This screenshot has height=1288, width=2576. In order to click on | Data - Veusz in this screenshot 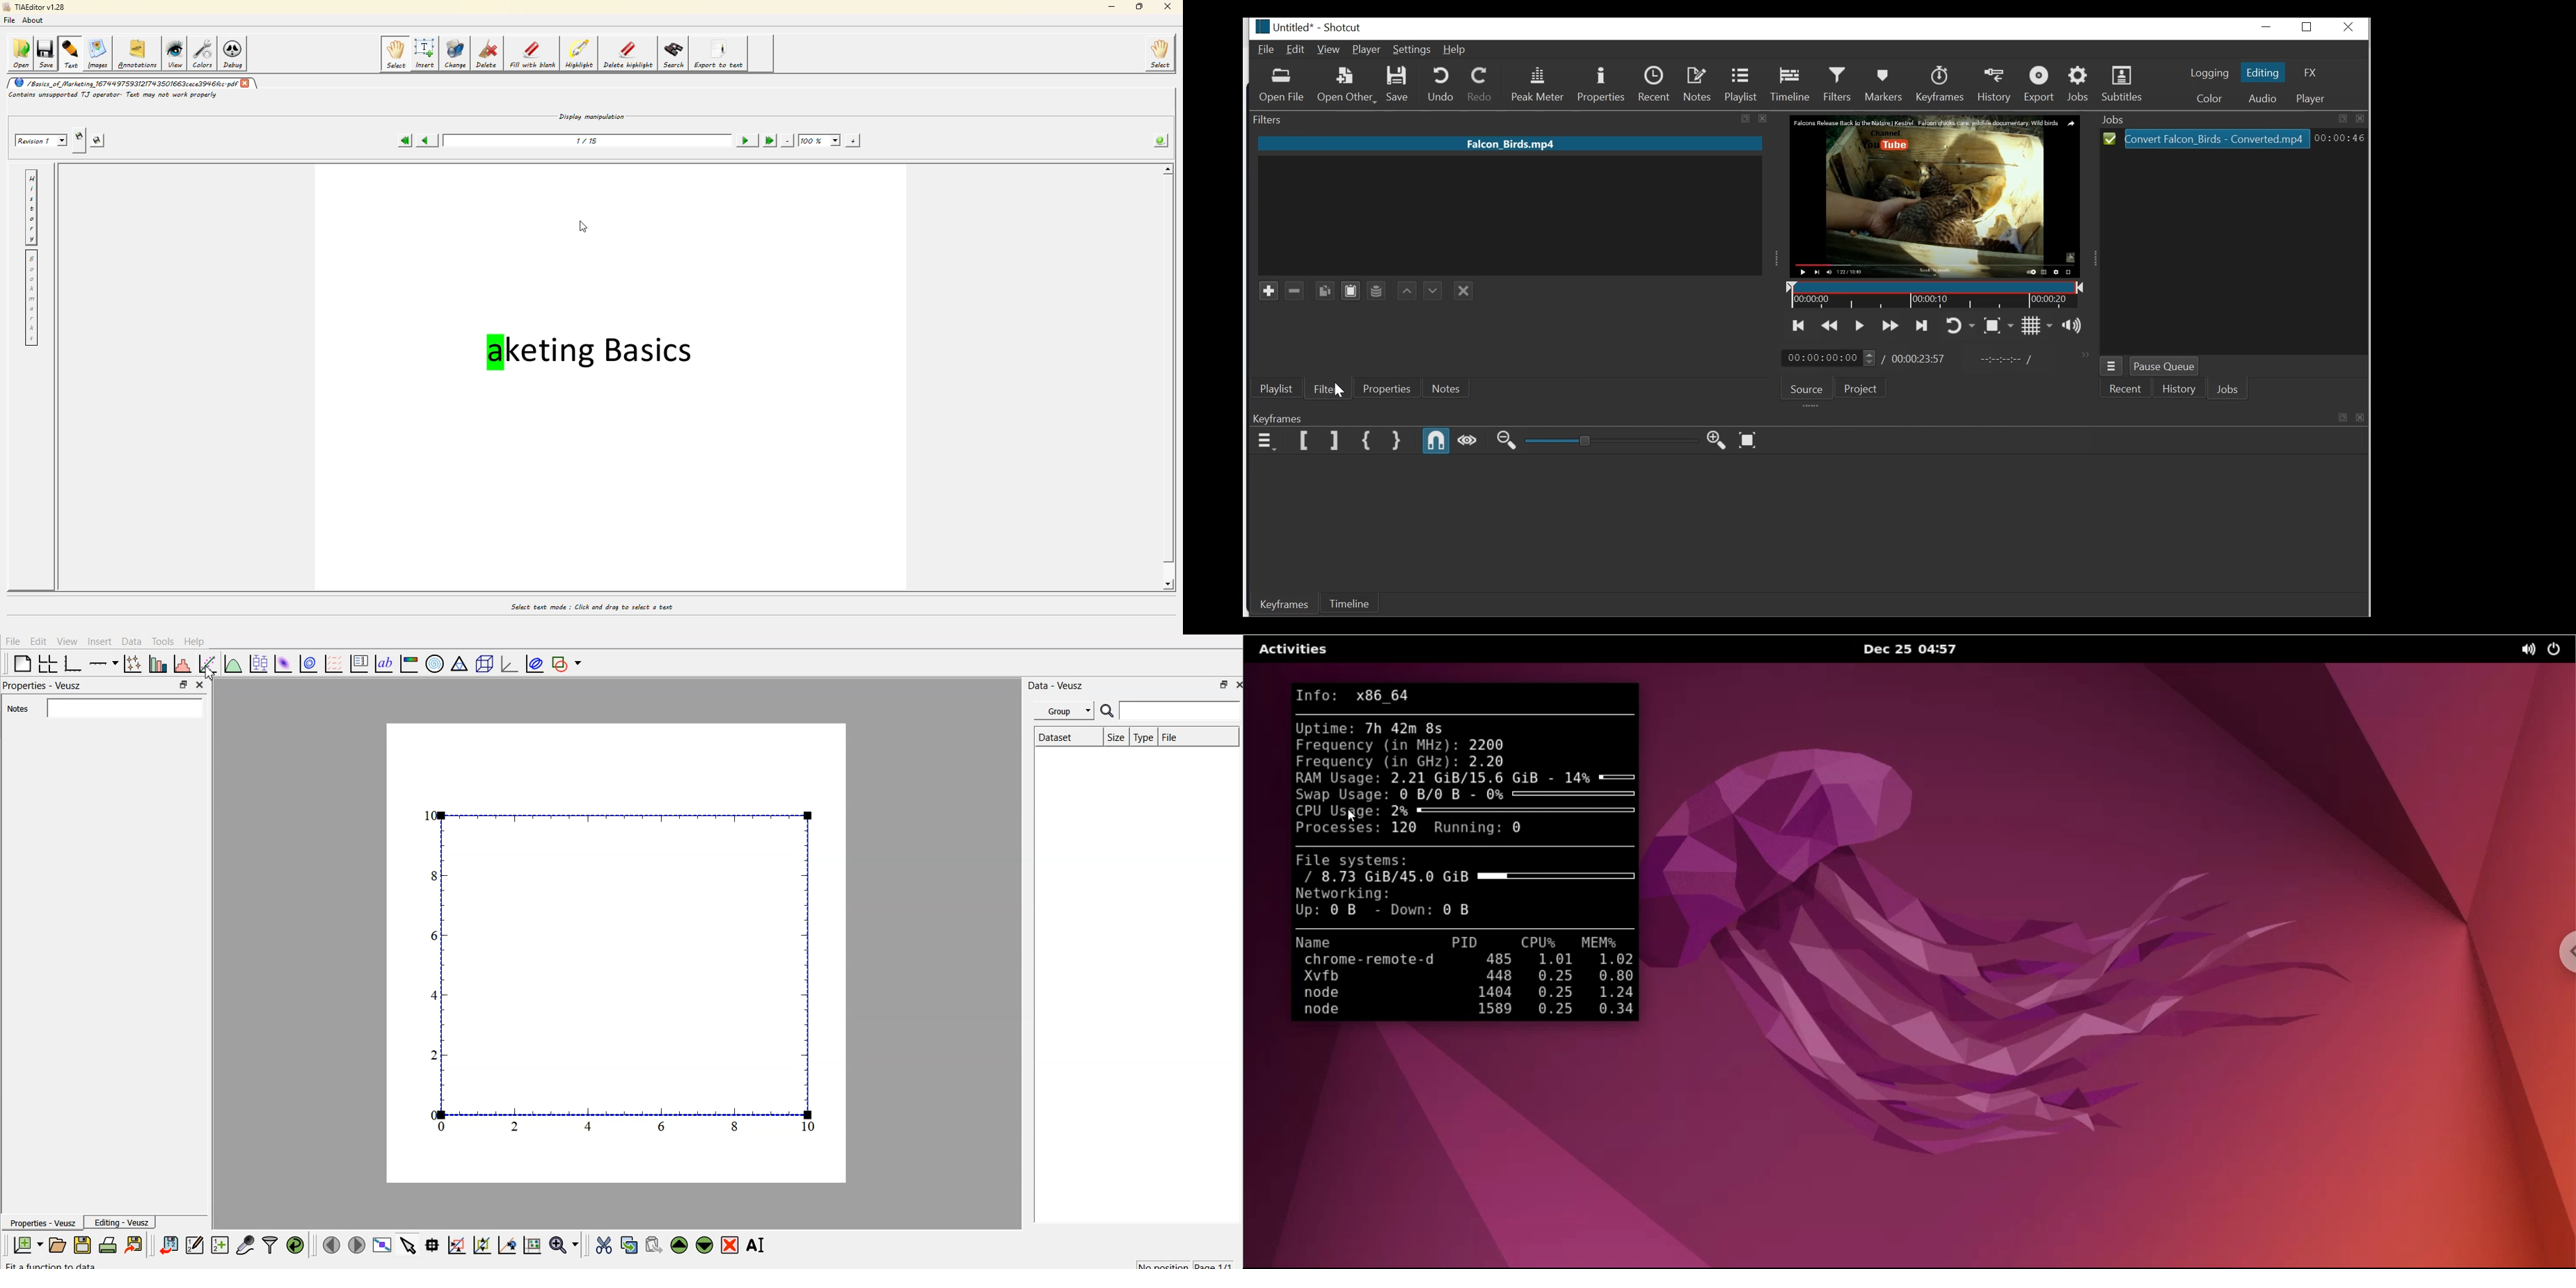, I will do `click(1054, 685)`.